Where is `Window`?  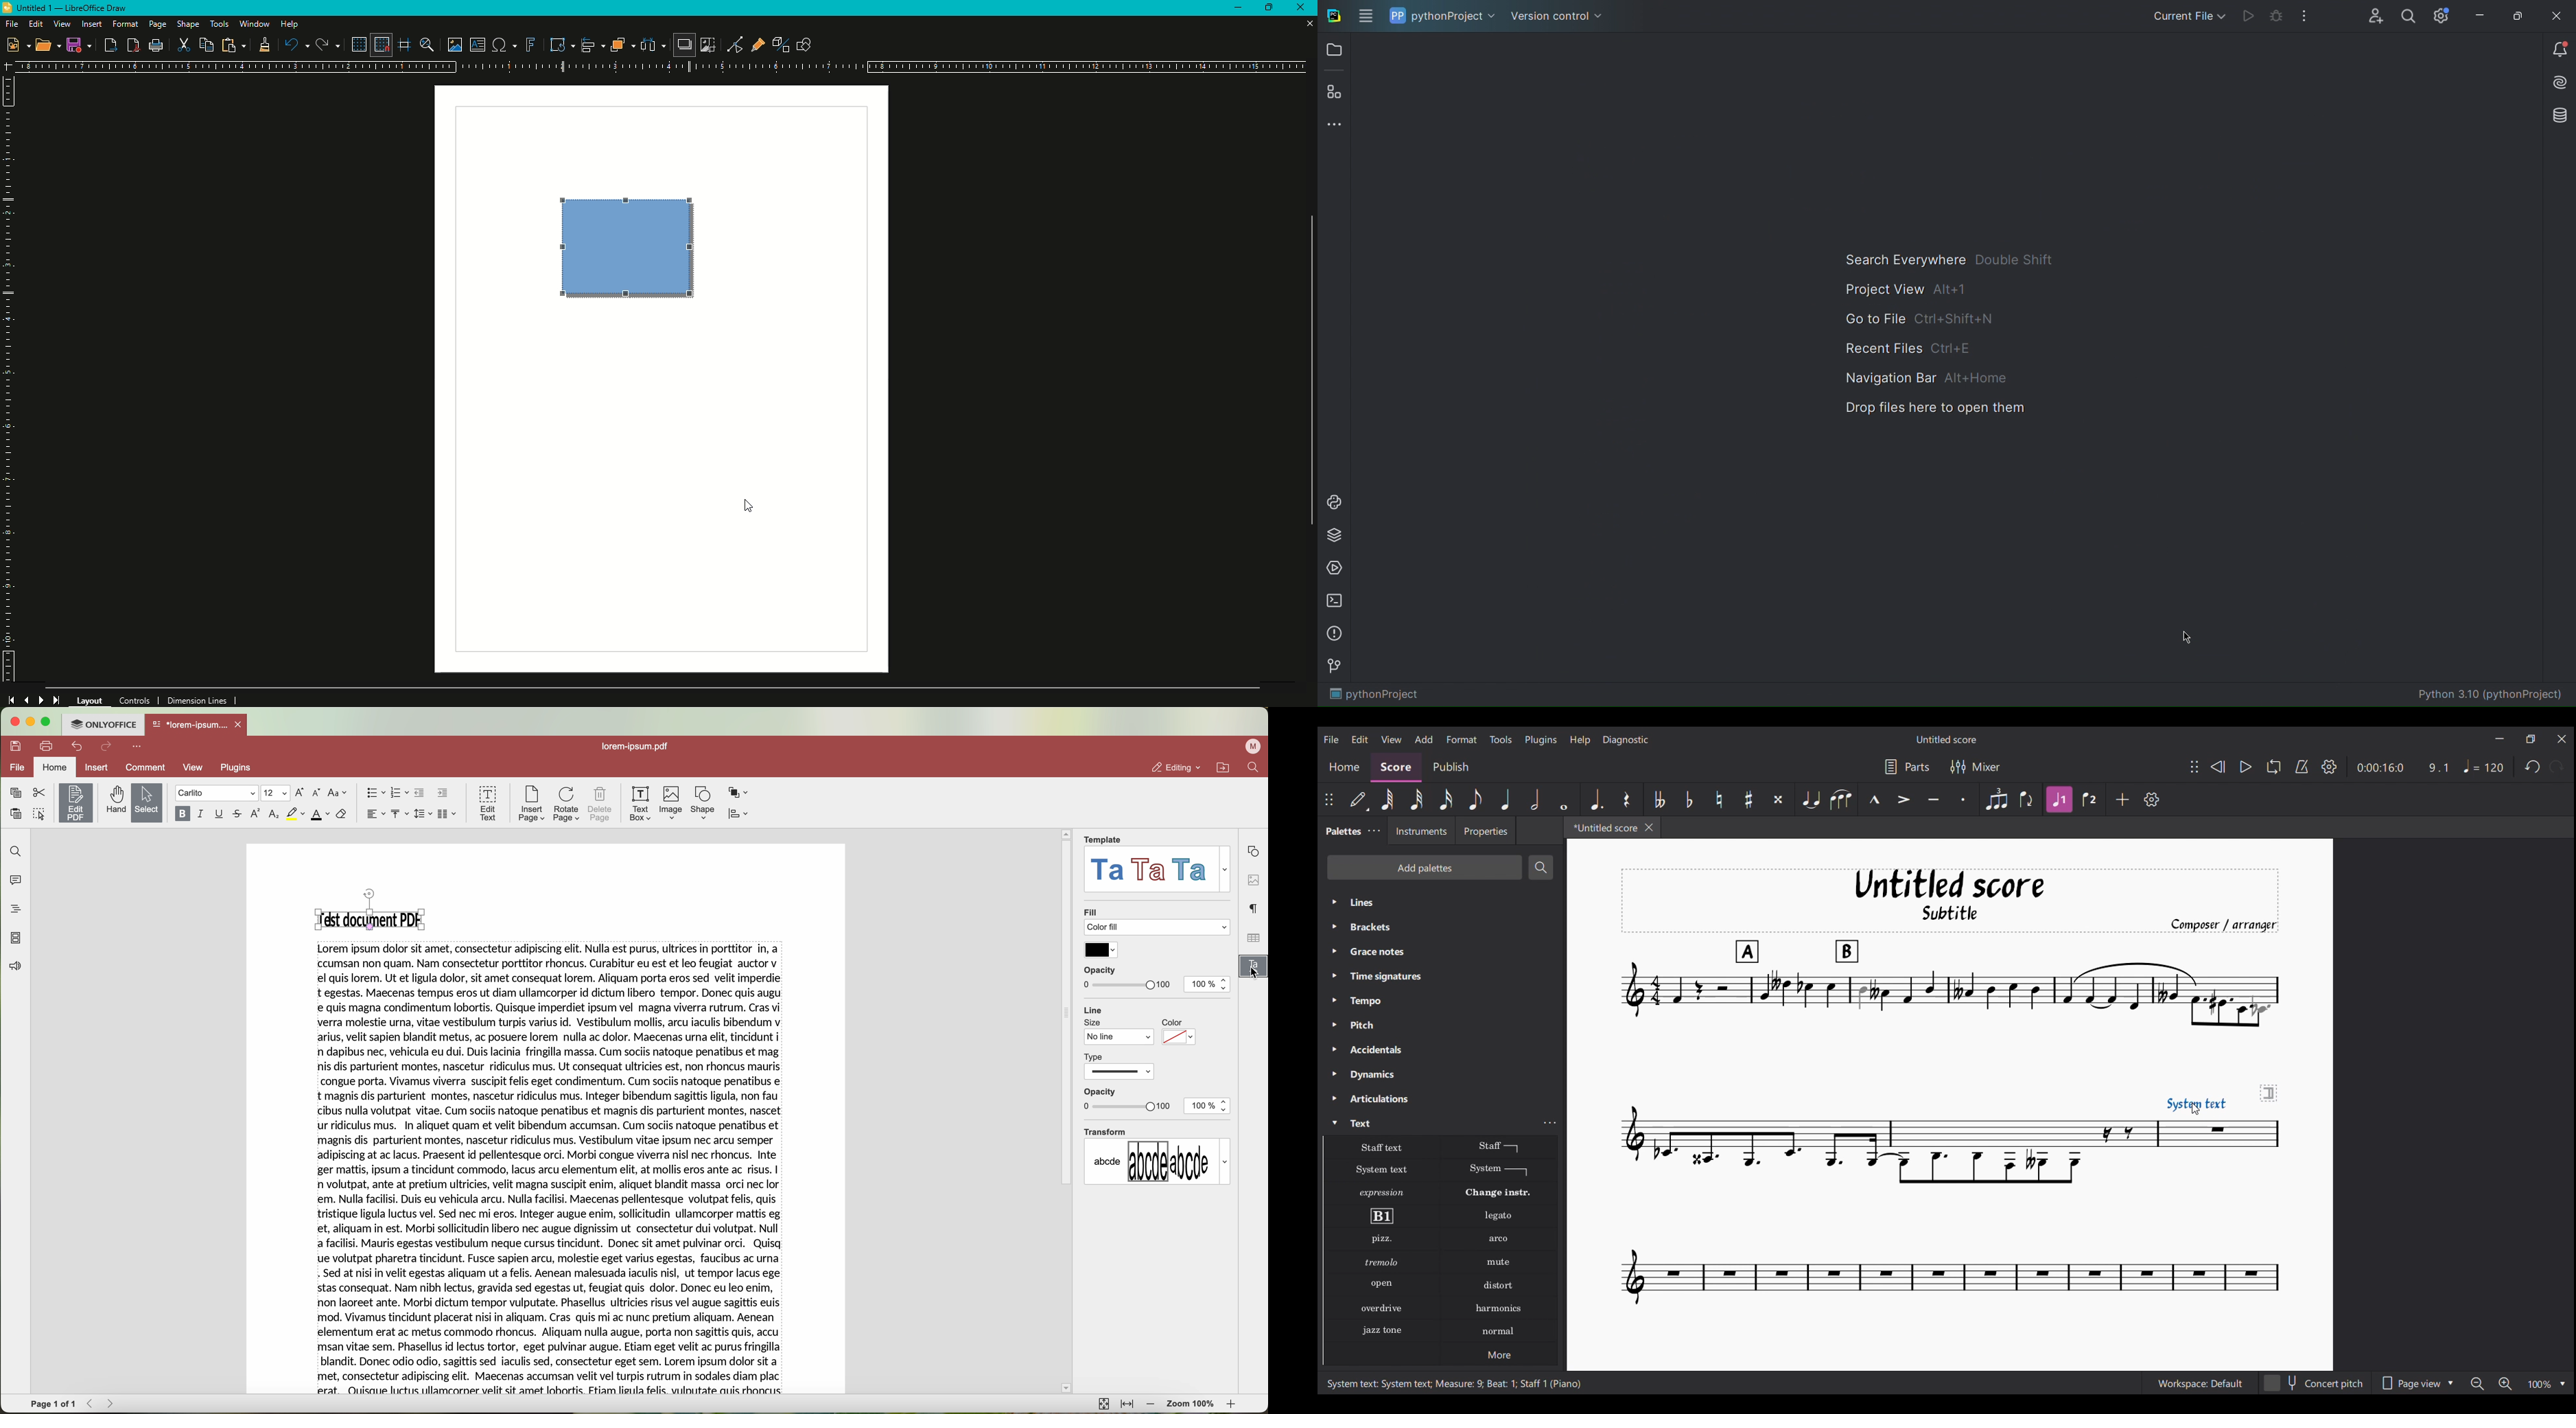
Window is located at coordinates (254, 23).